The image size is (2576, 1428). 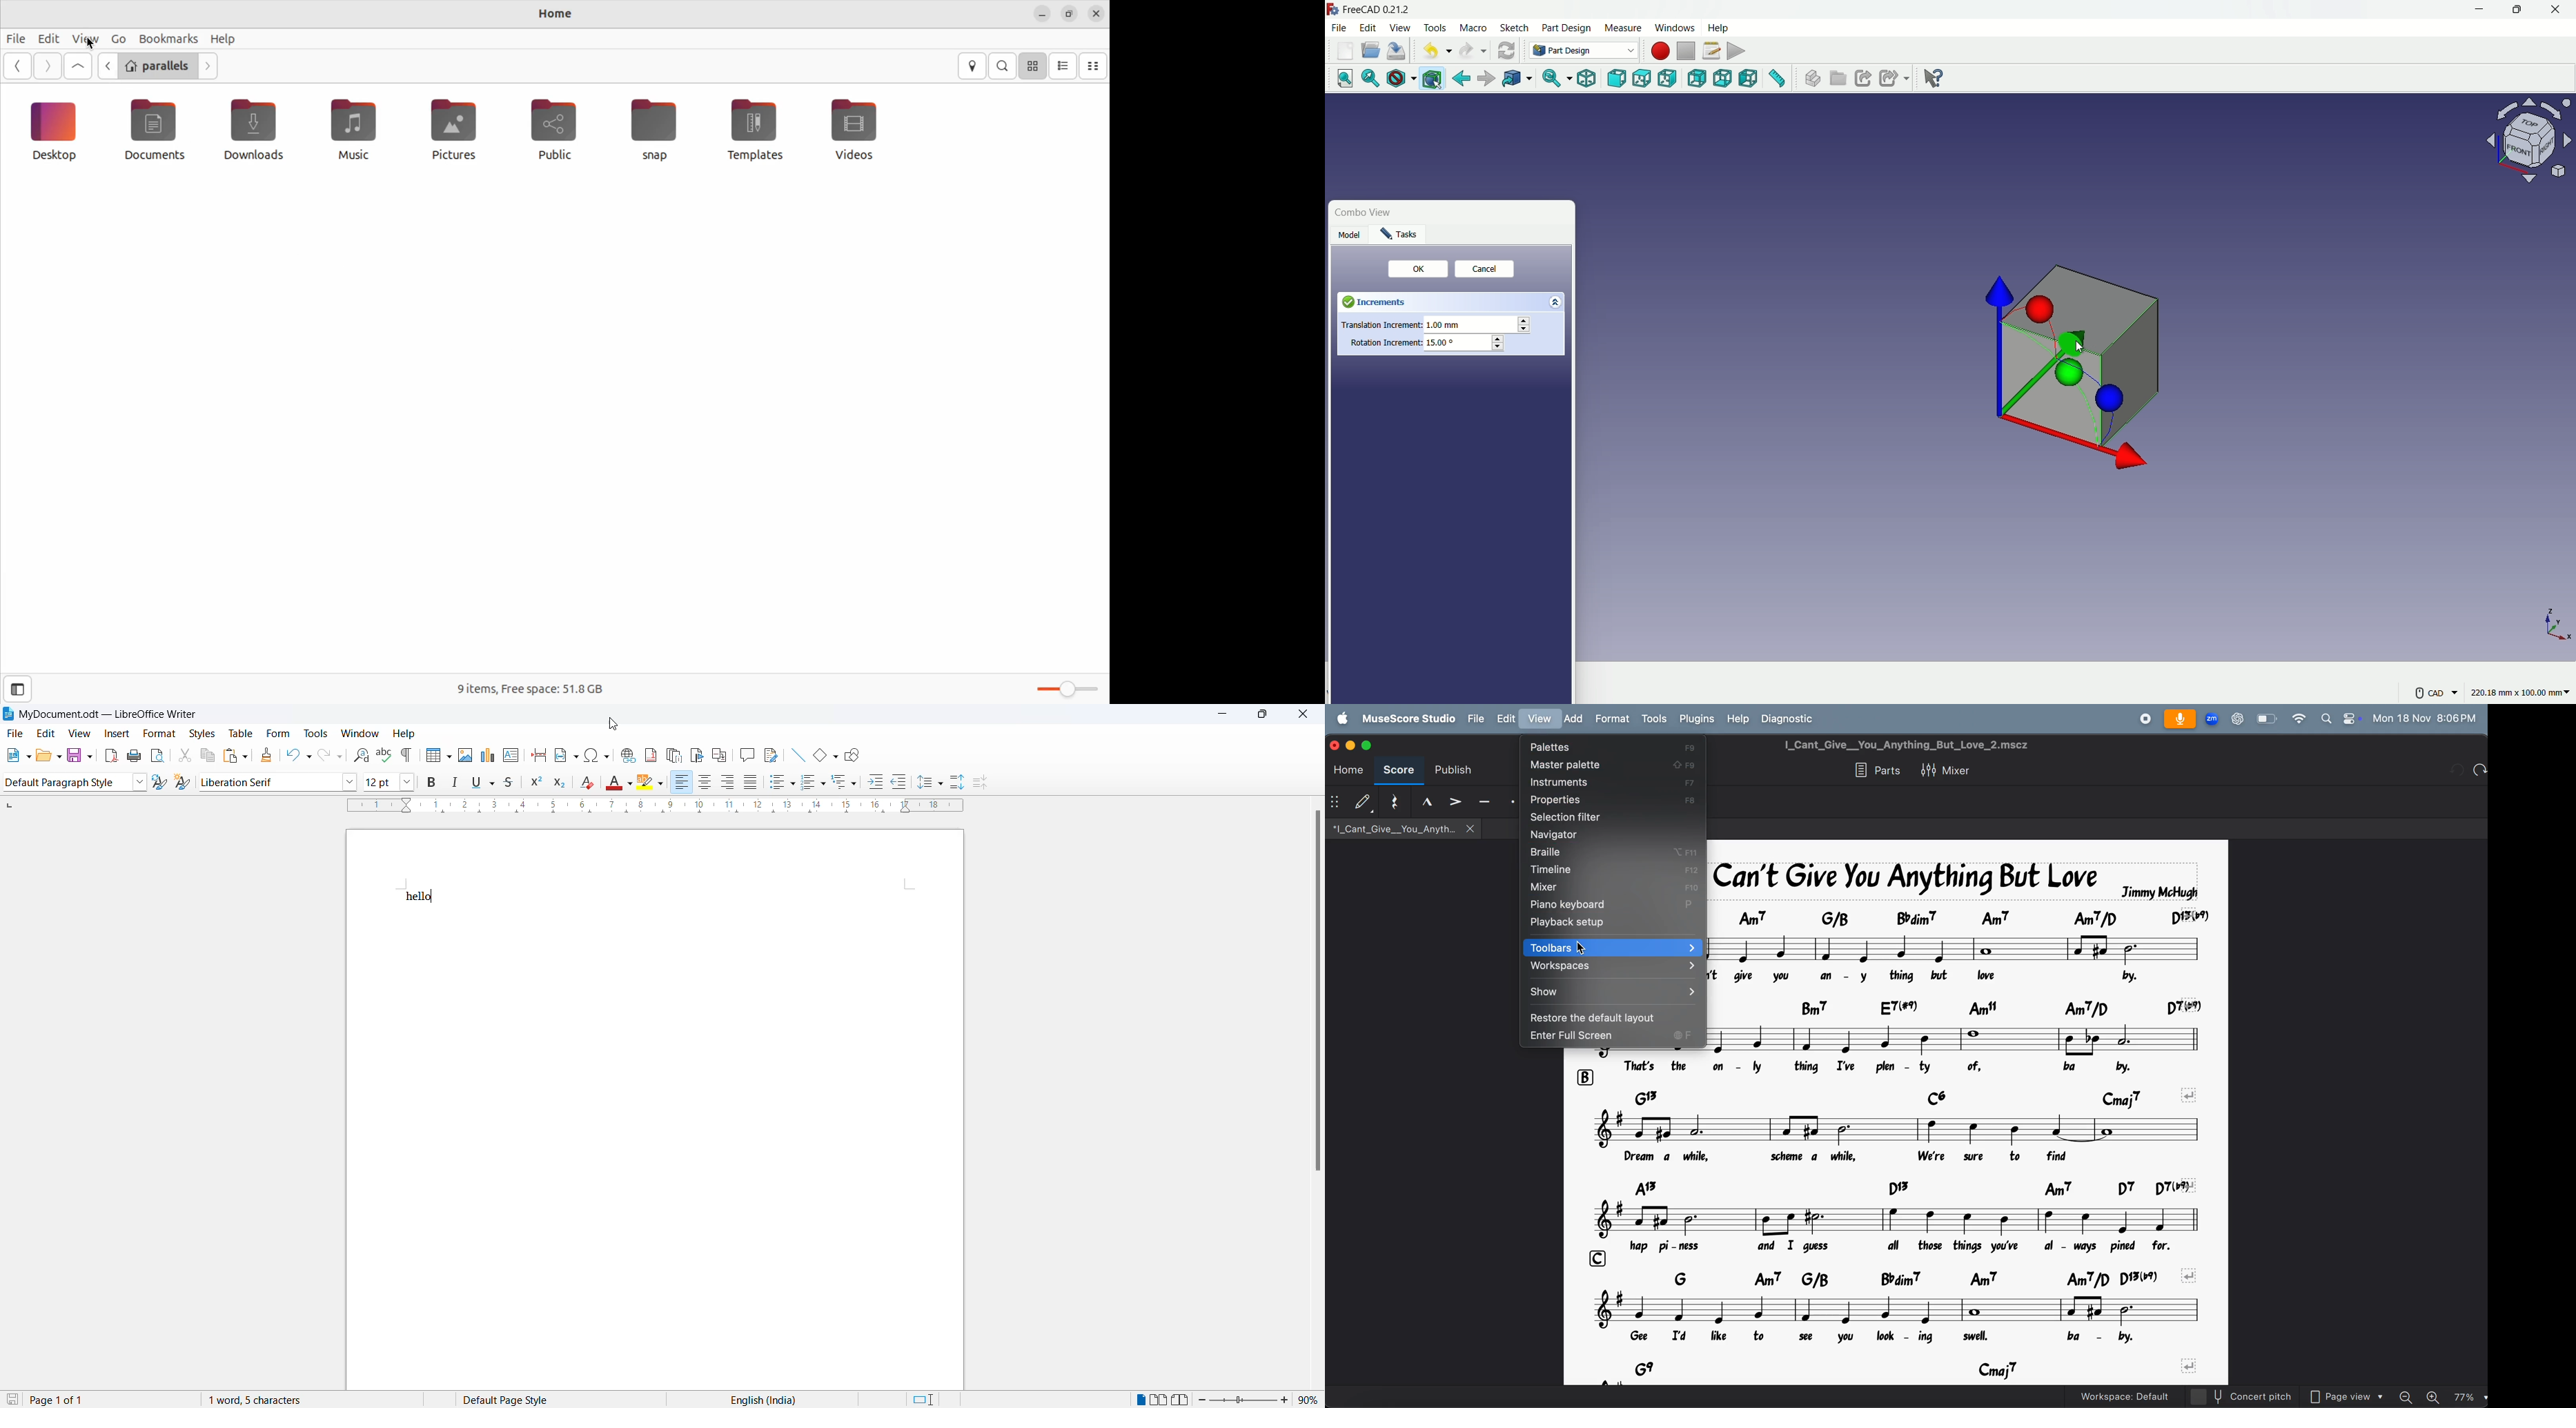 What do you see at coordinates (263, 755) in the screenshot?
I see `Clone formatting` at bounding box center [263, 755].